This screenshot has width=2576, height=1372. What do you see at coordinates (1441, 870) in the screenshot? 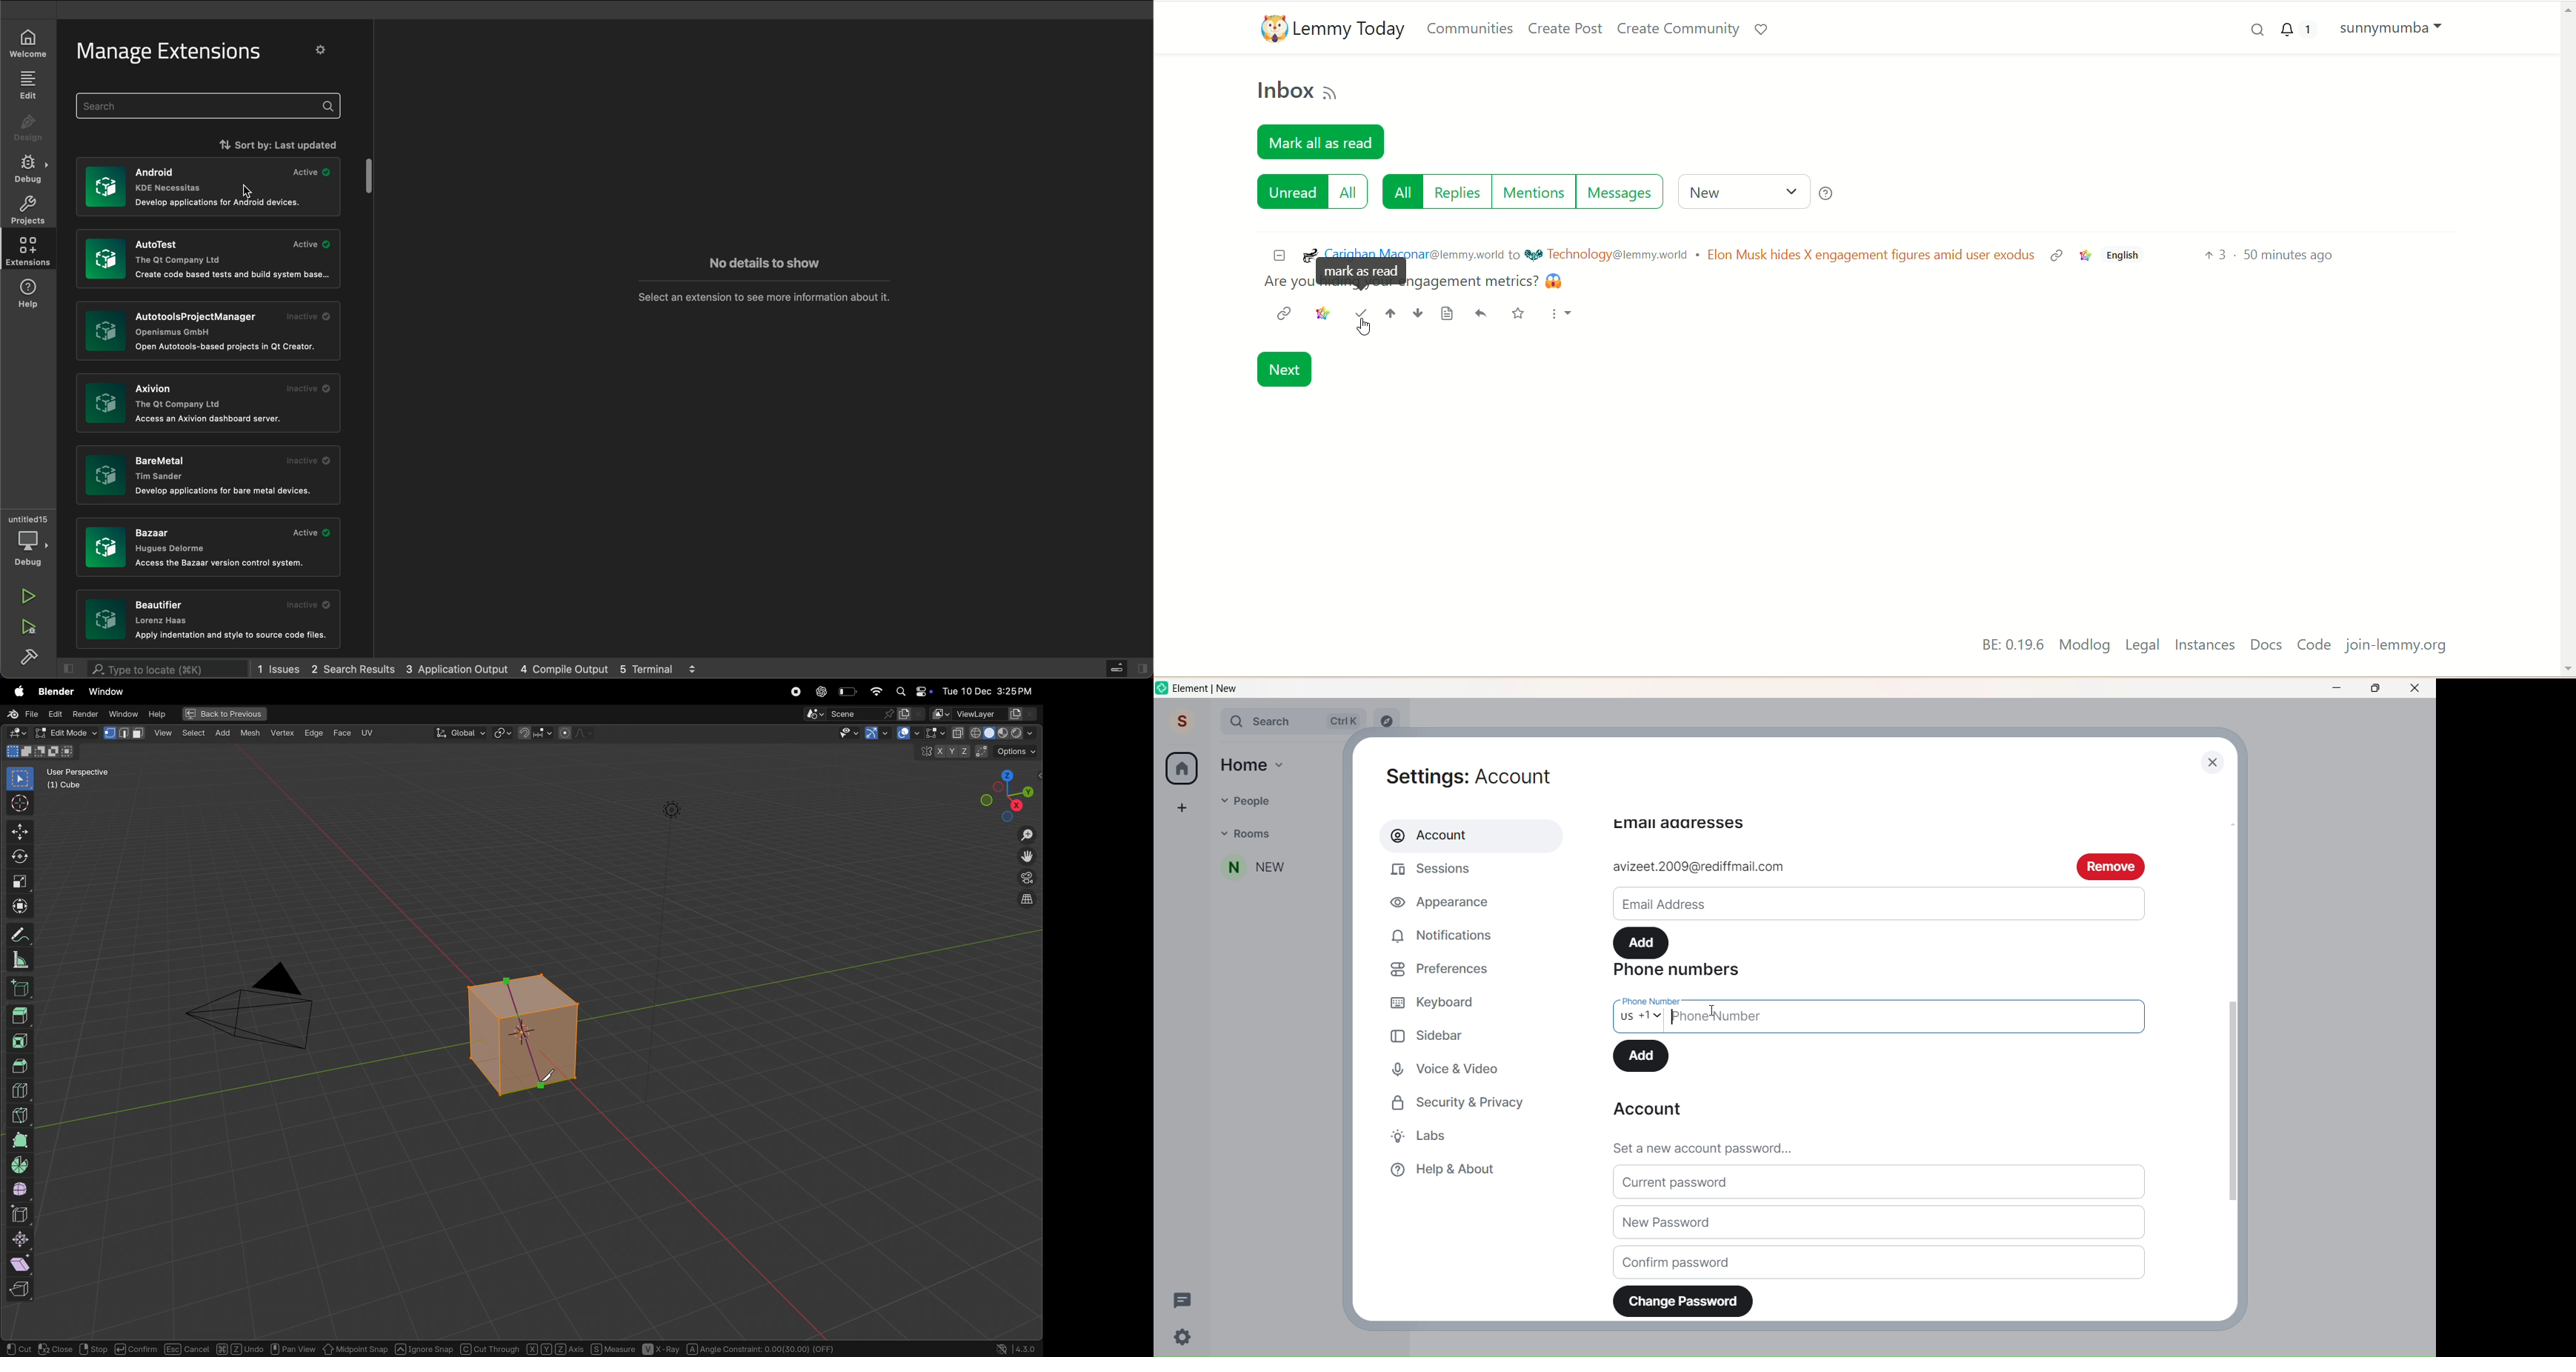
I see `Sessions` at bounding box center [1441, 870].